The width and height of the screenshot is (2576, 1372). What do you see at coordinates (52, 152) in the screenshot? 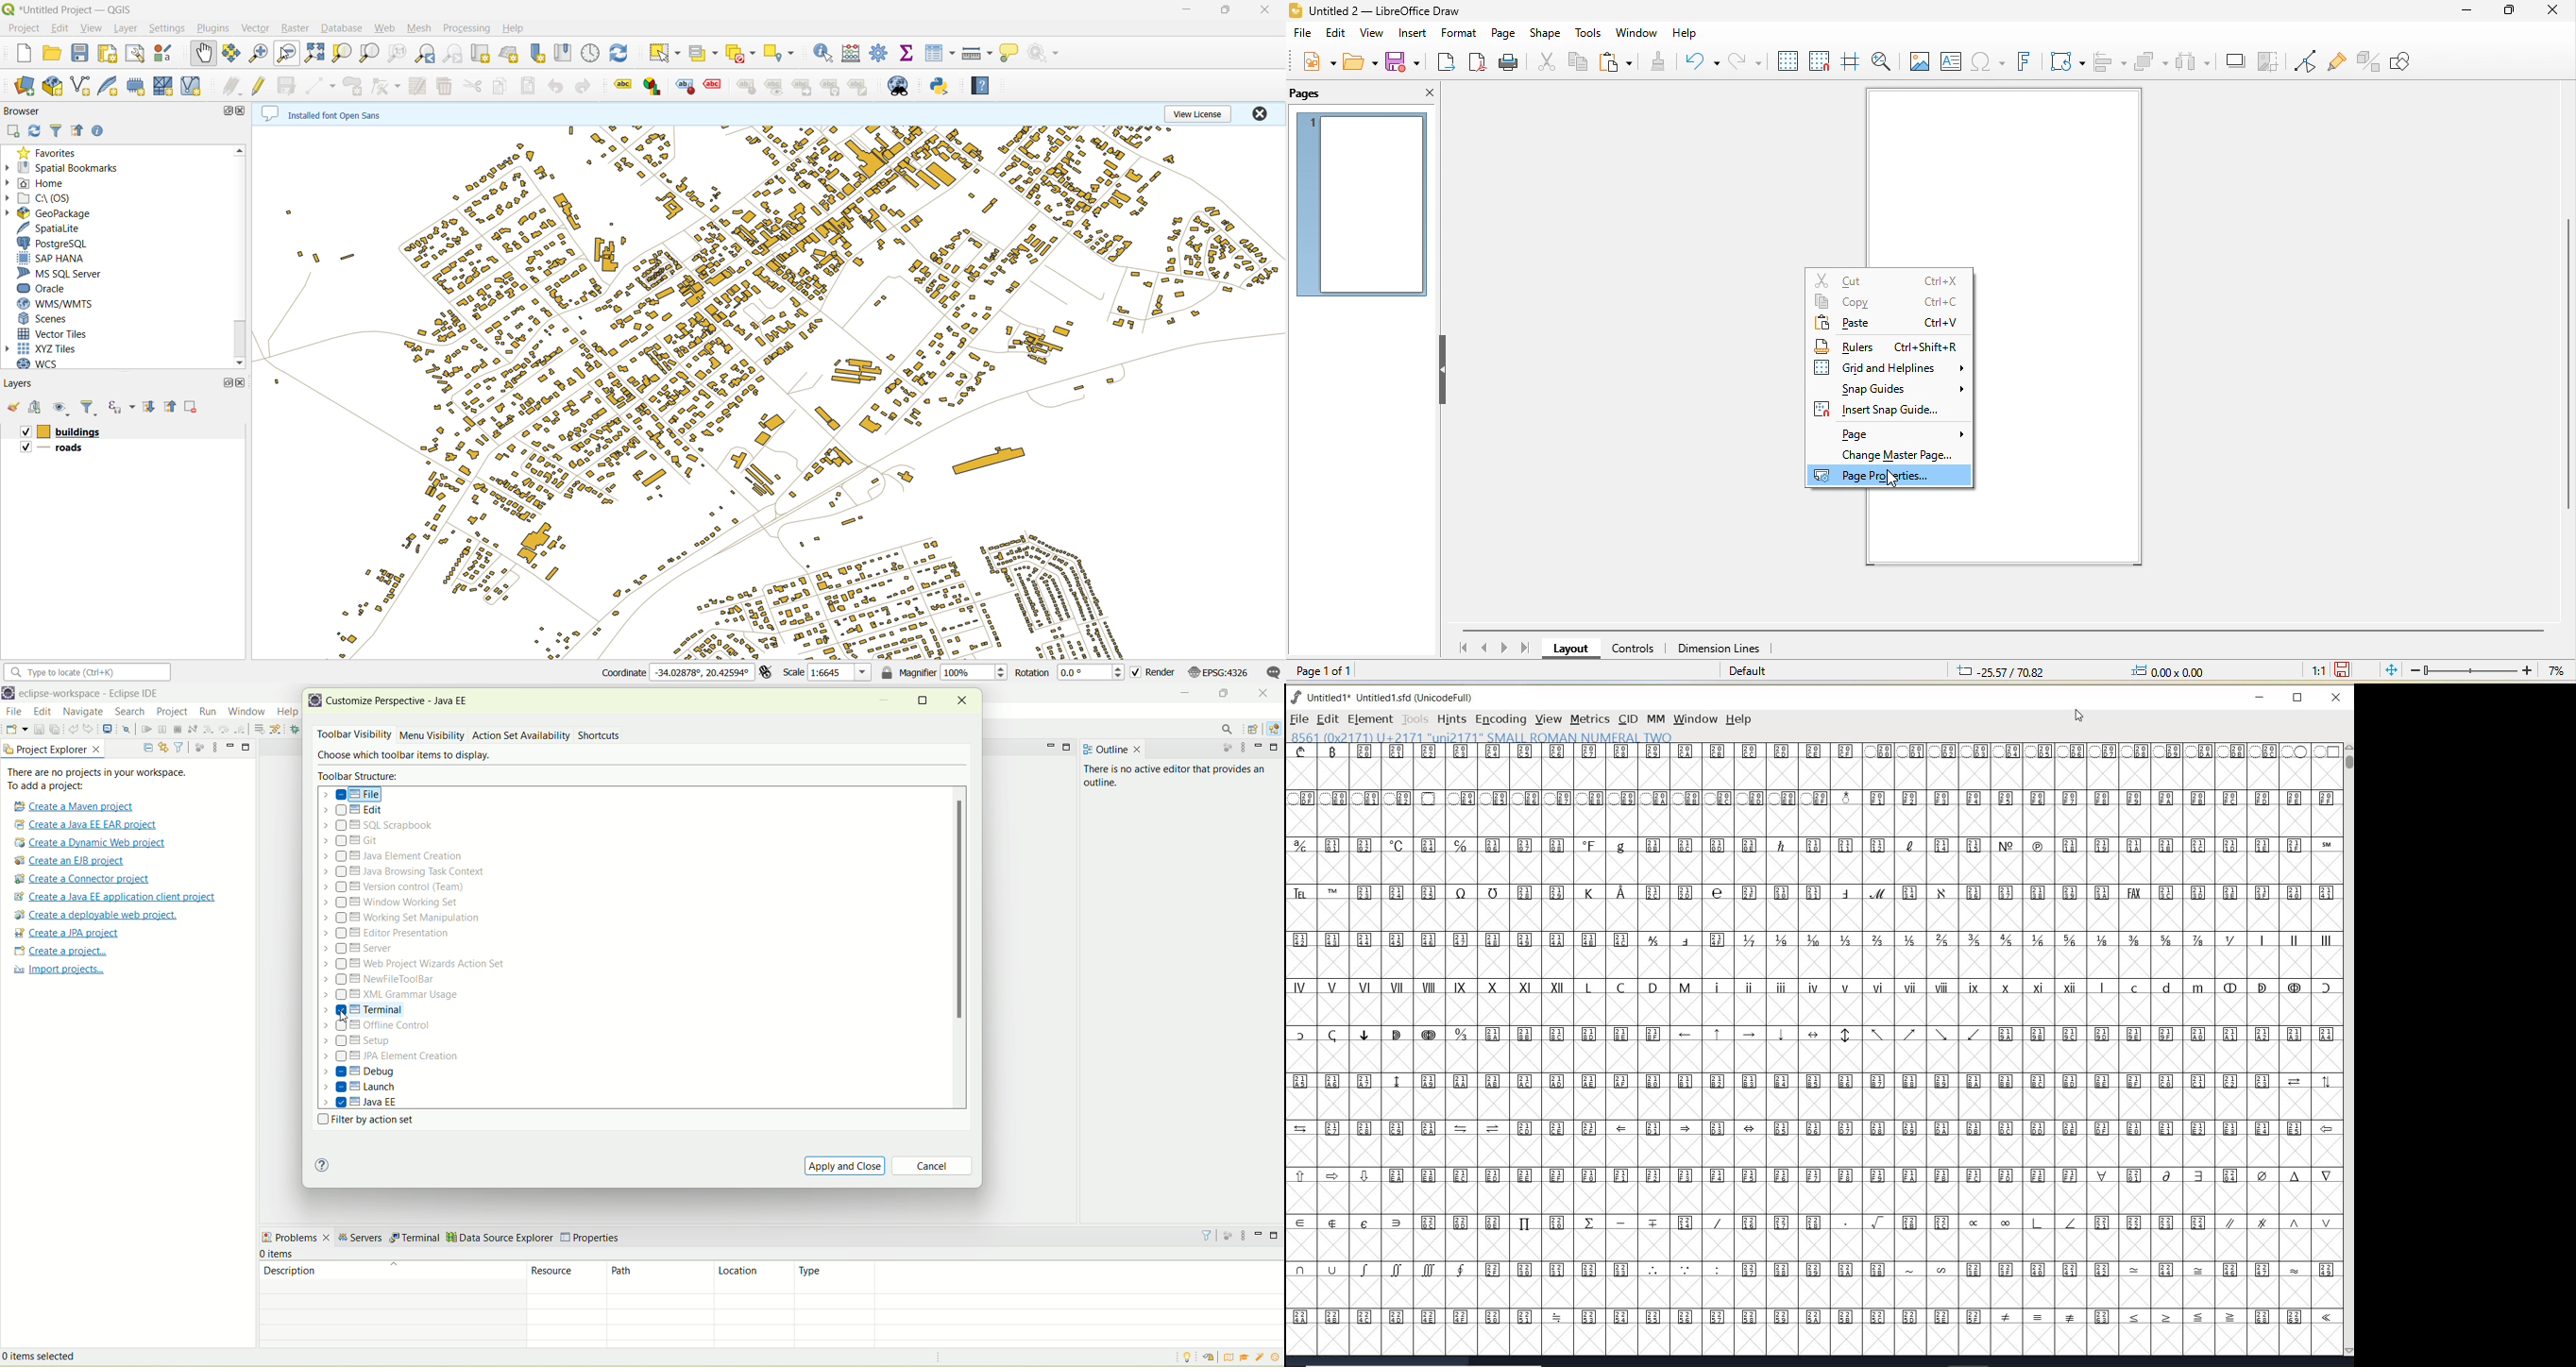
I see `favorites` at bounding box center [52, 152].